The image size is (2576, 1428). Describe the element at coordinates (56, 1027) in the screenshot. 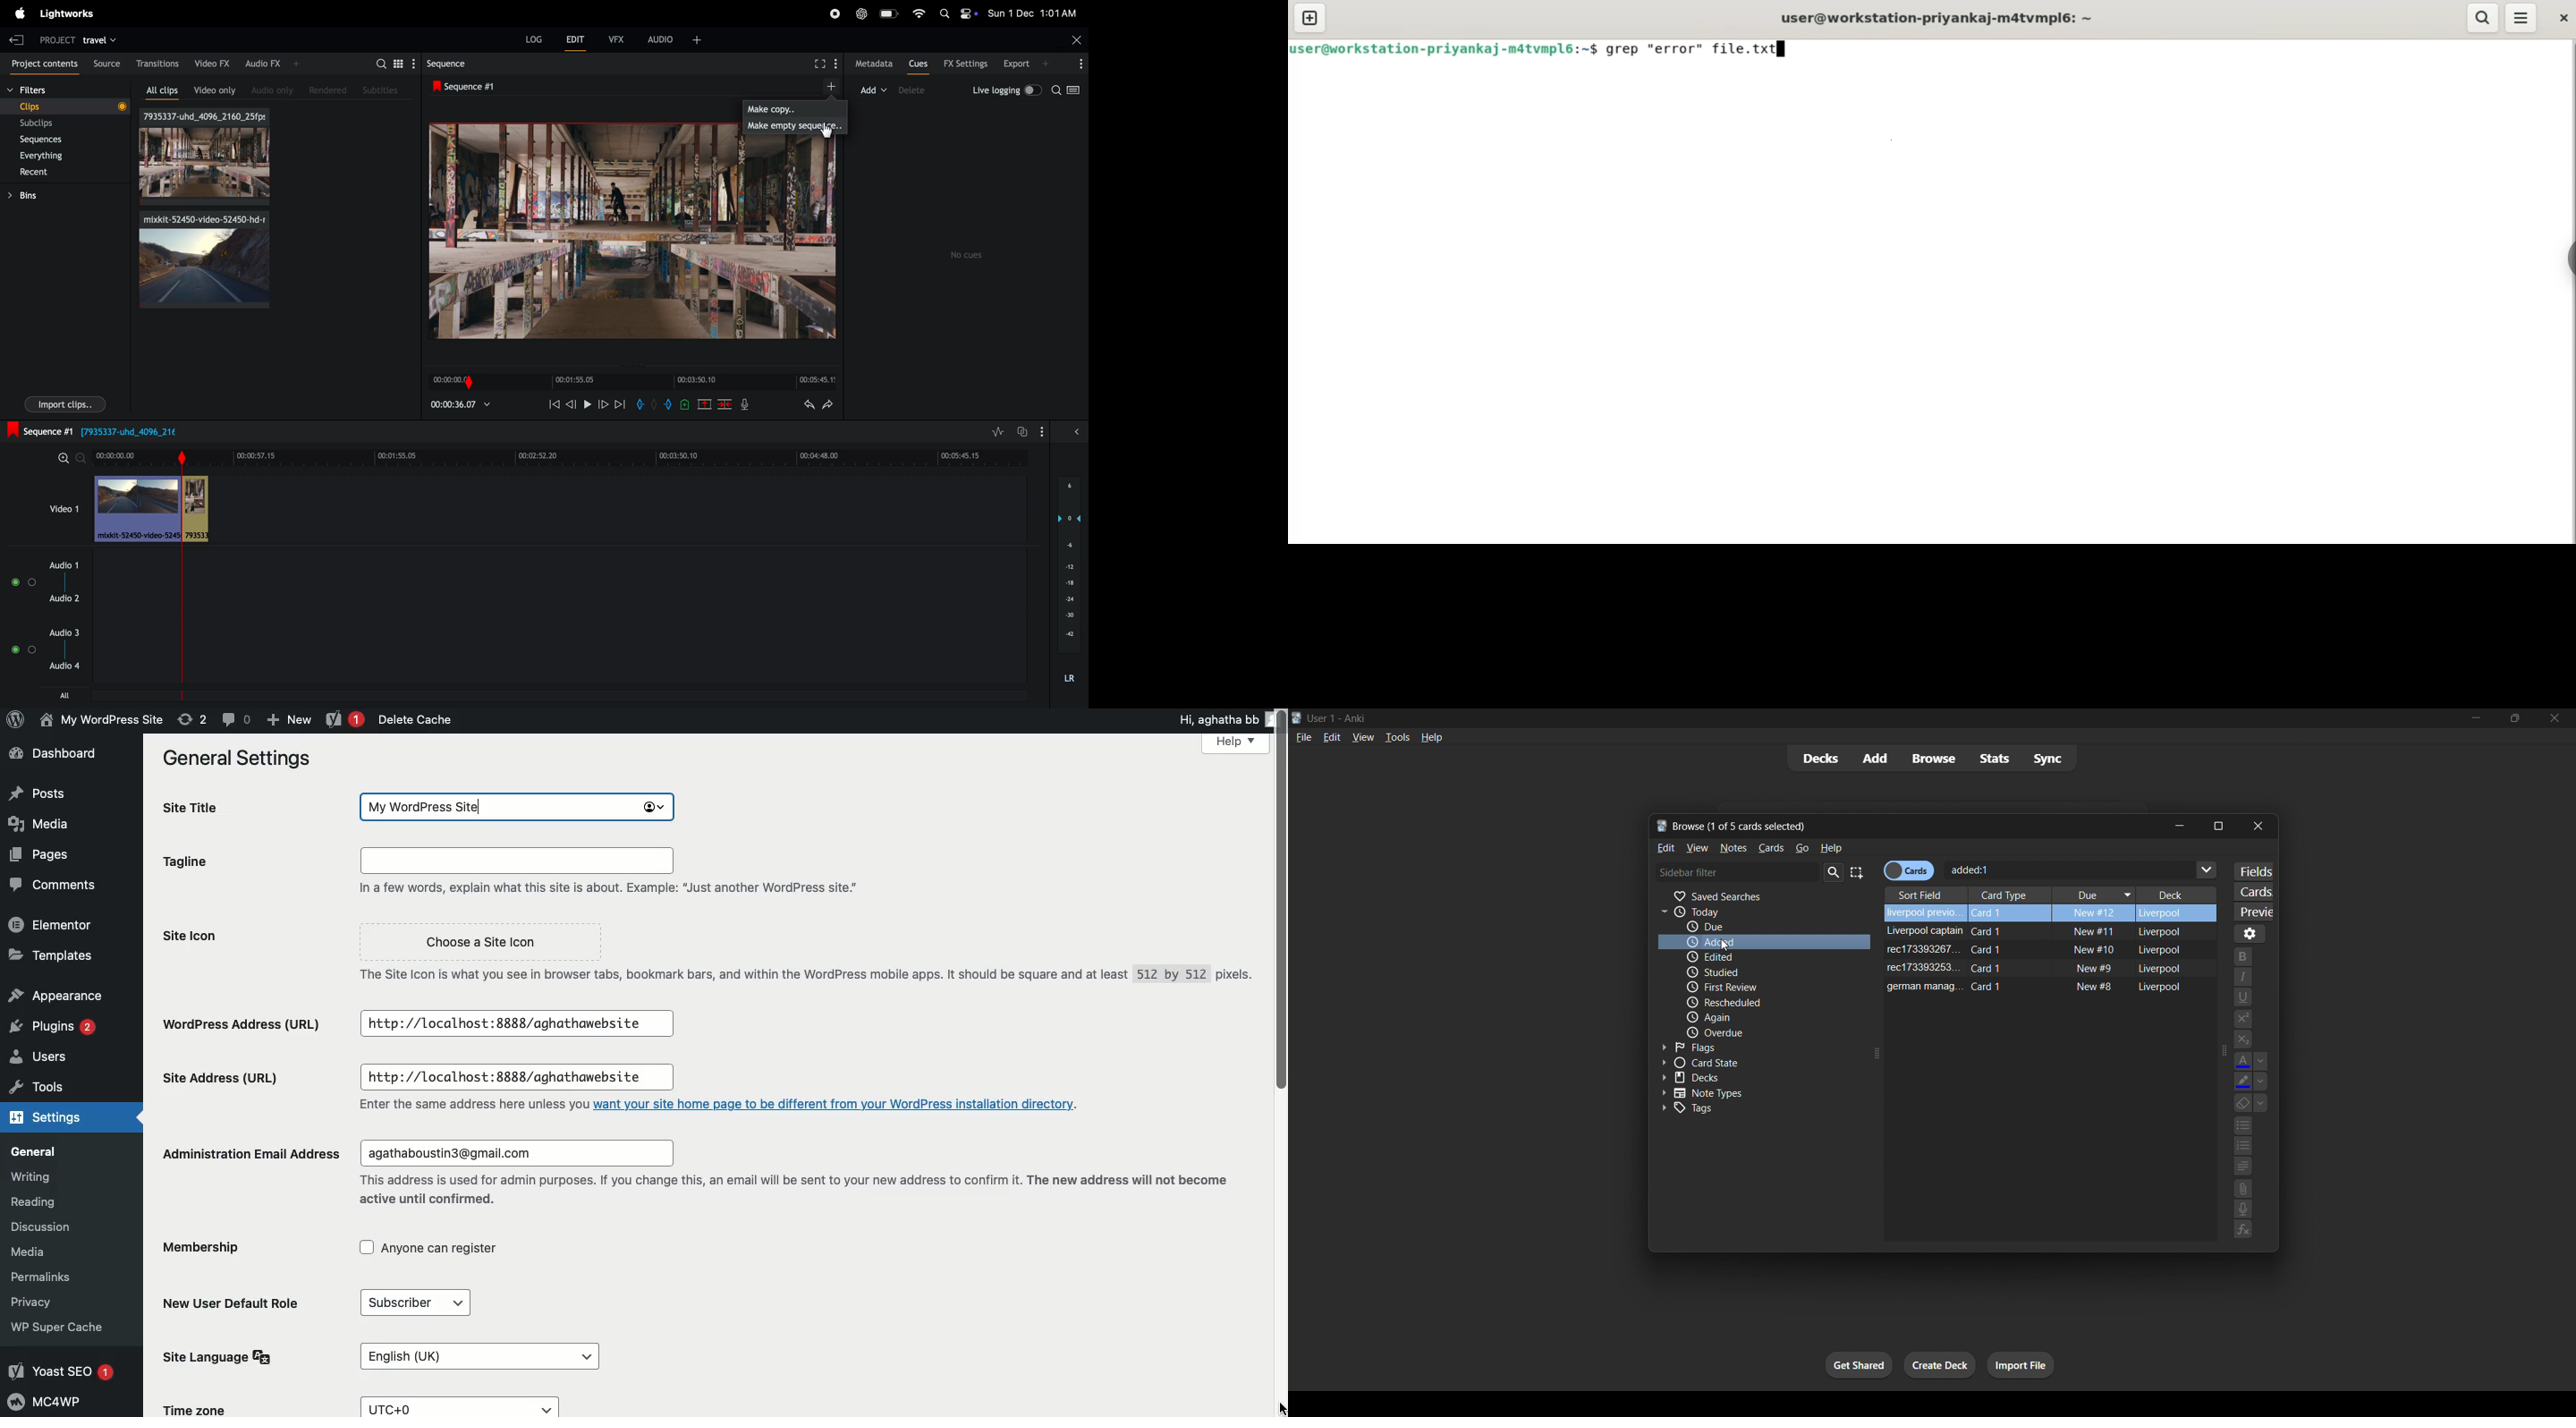

I see `Plugins` at that location.